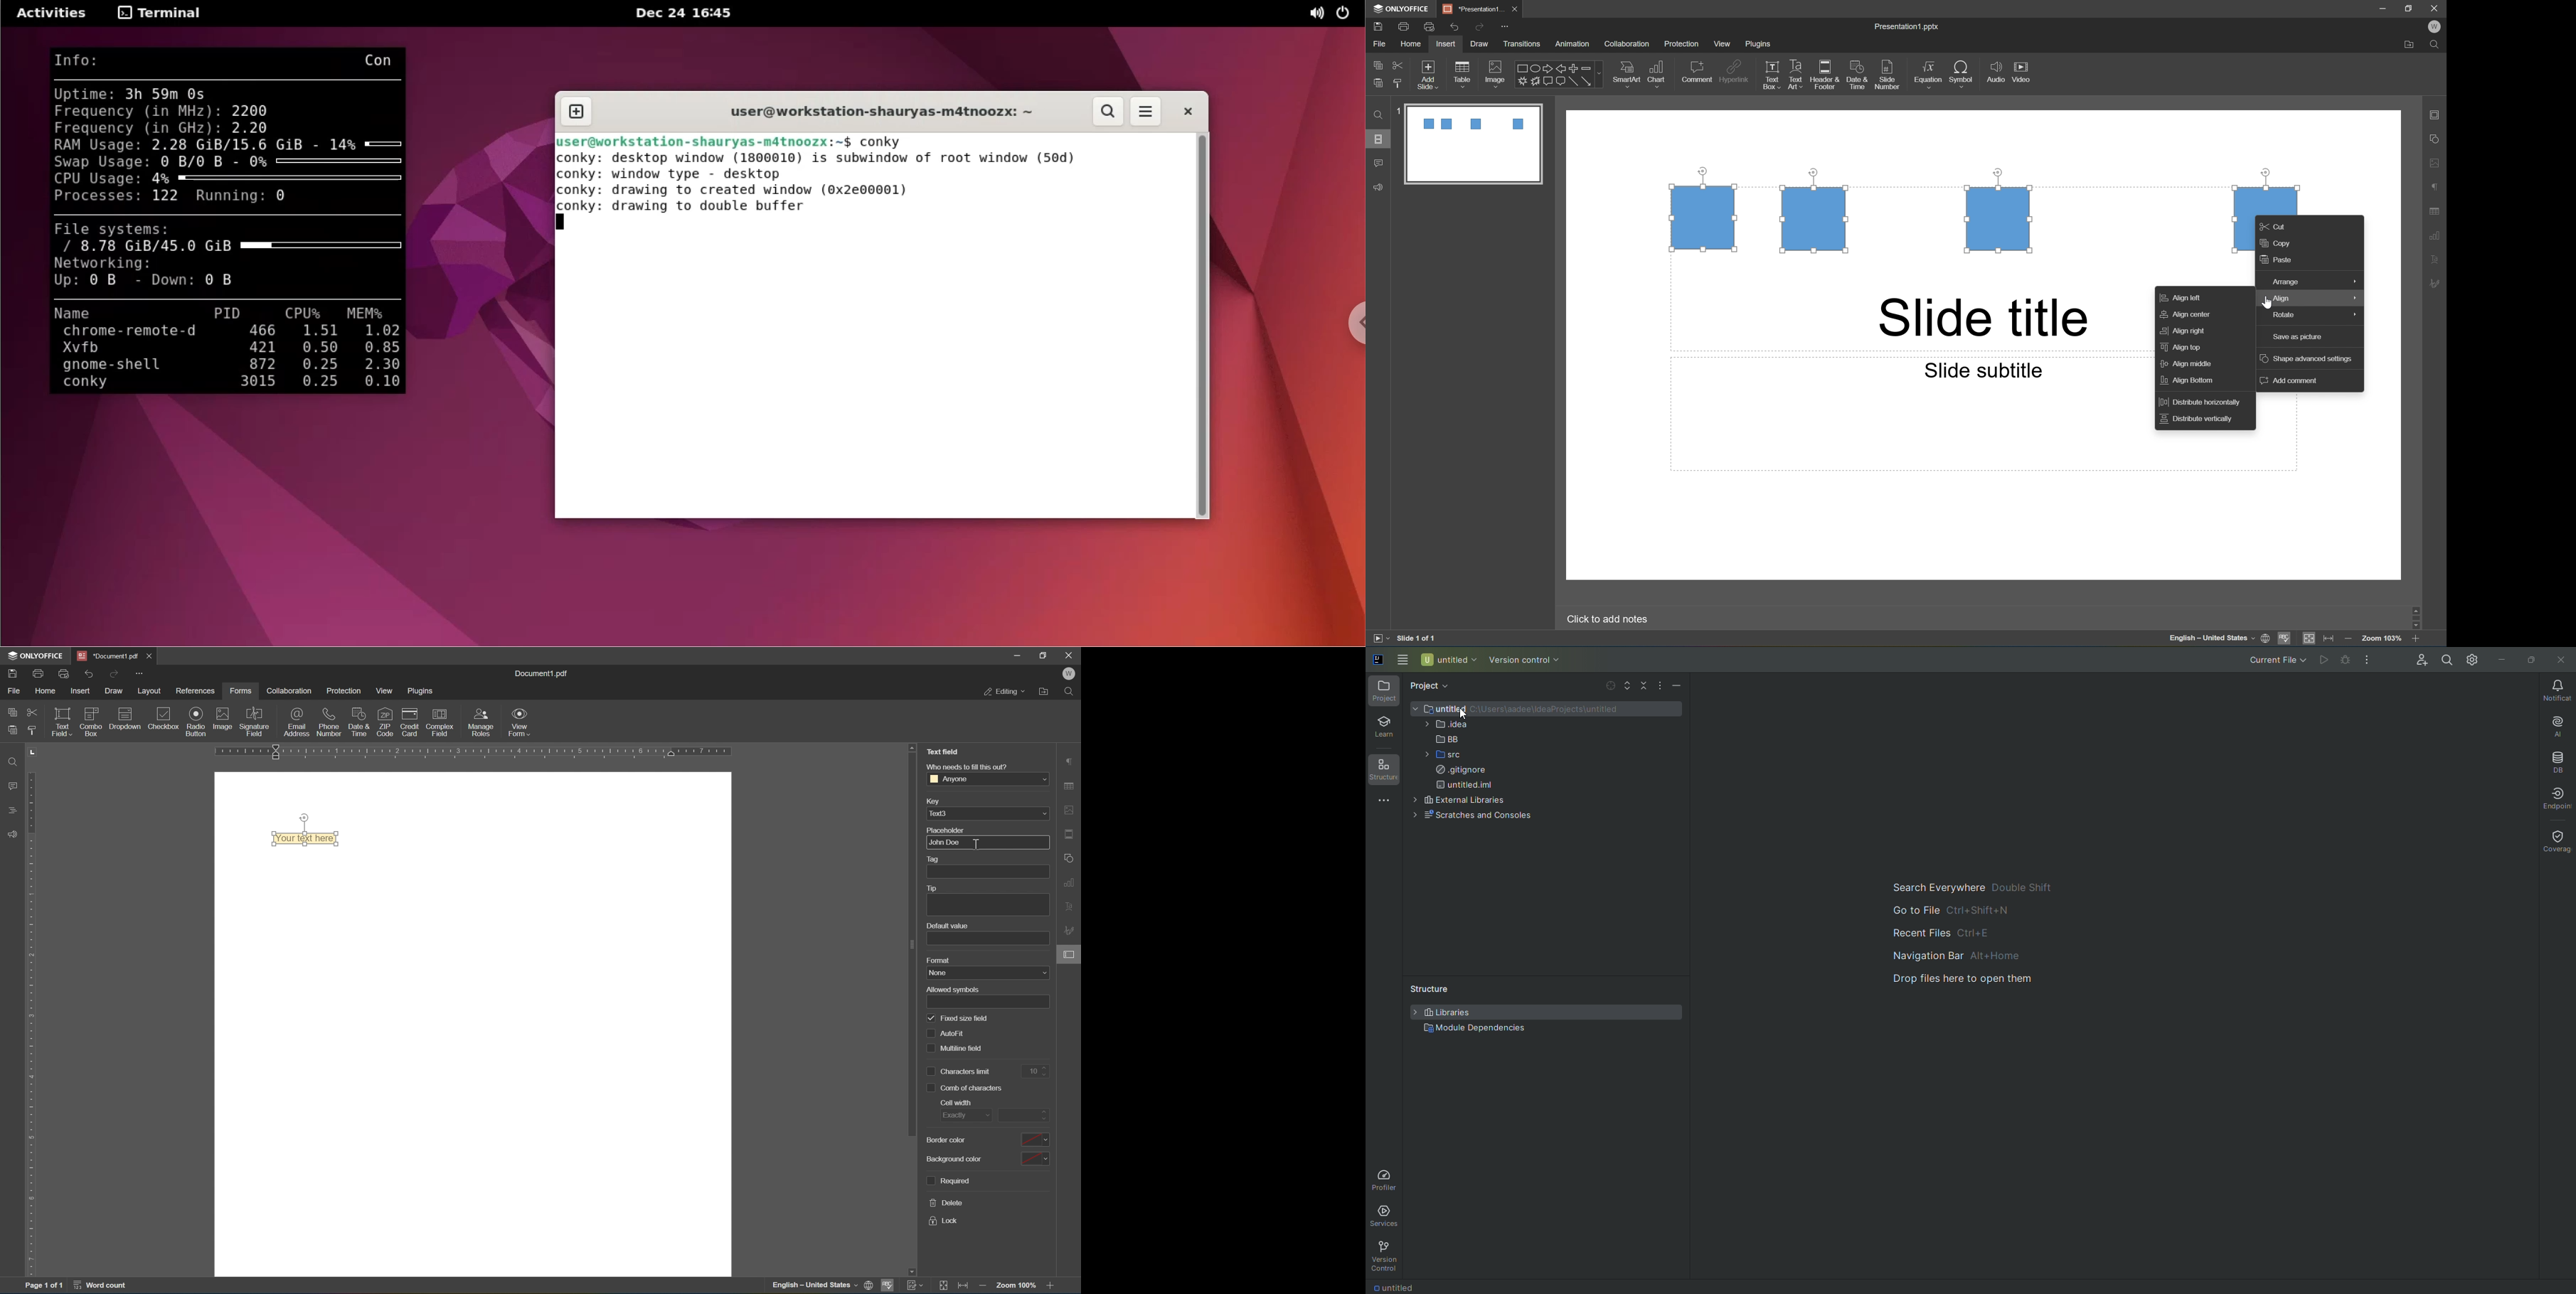 Image resolution: width=2576 pixels, height=1316 pixels. Describe the element at coordinates (2310, 639) in the screenshot. I see `fit too slide` at that location.